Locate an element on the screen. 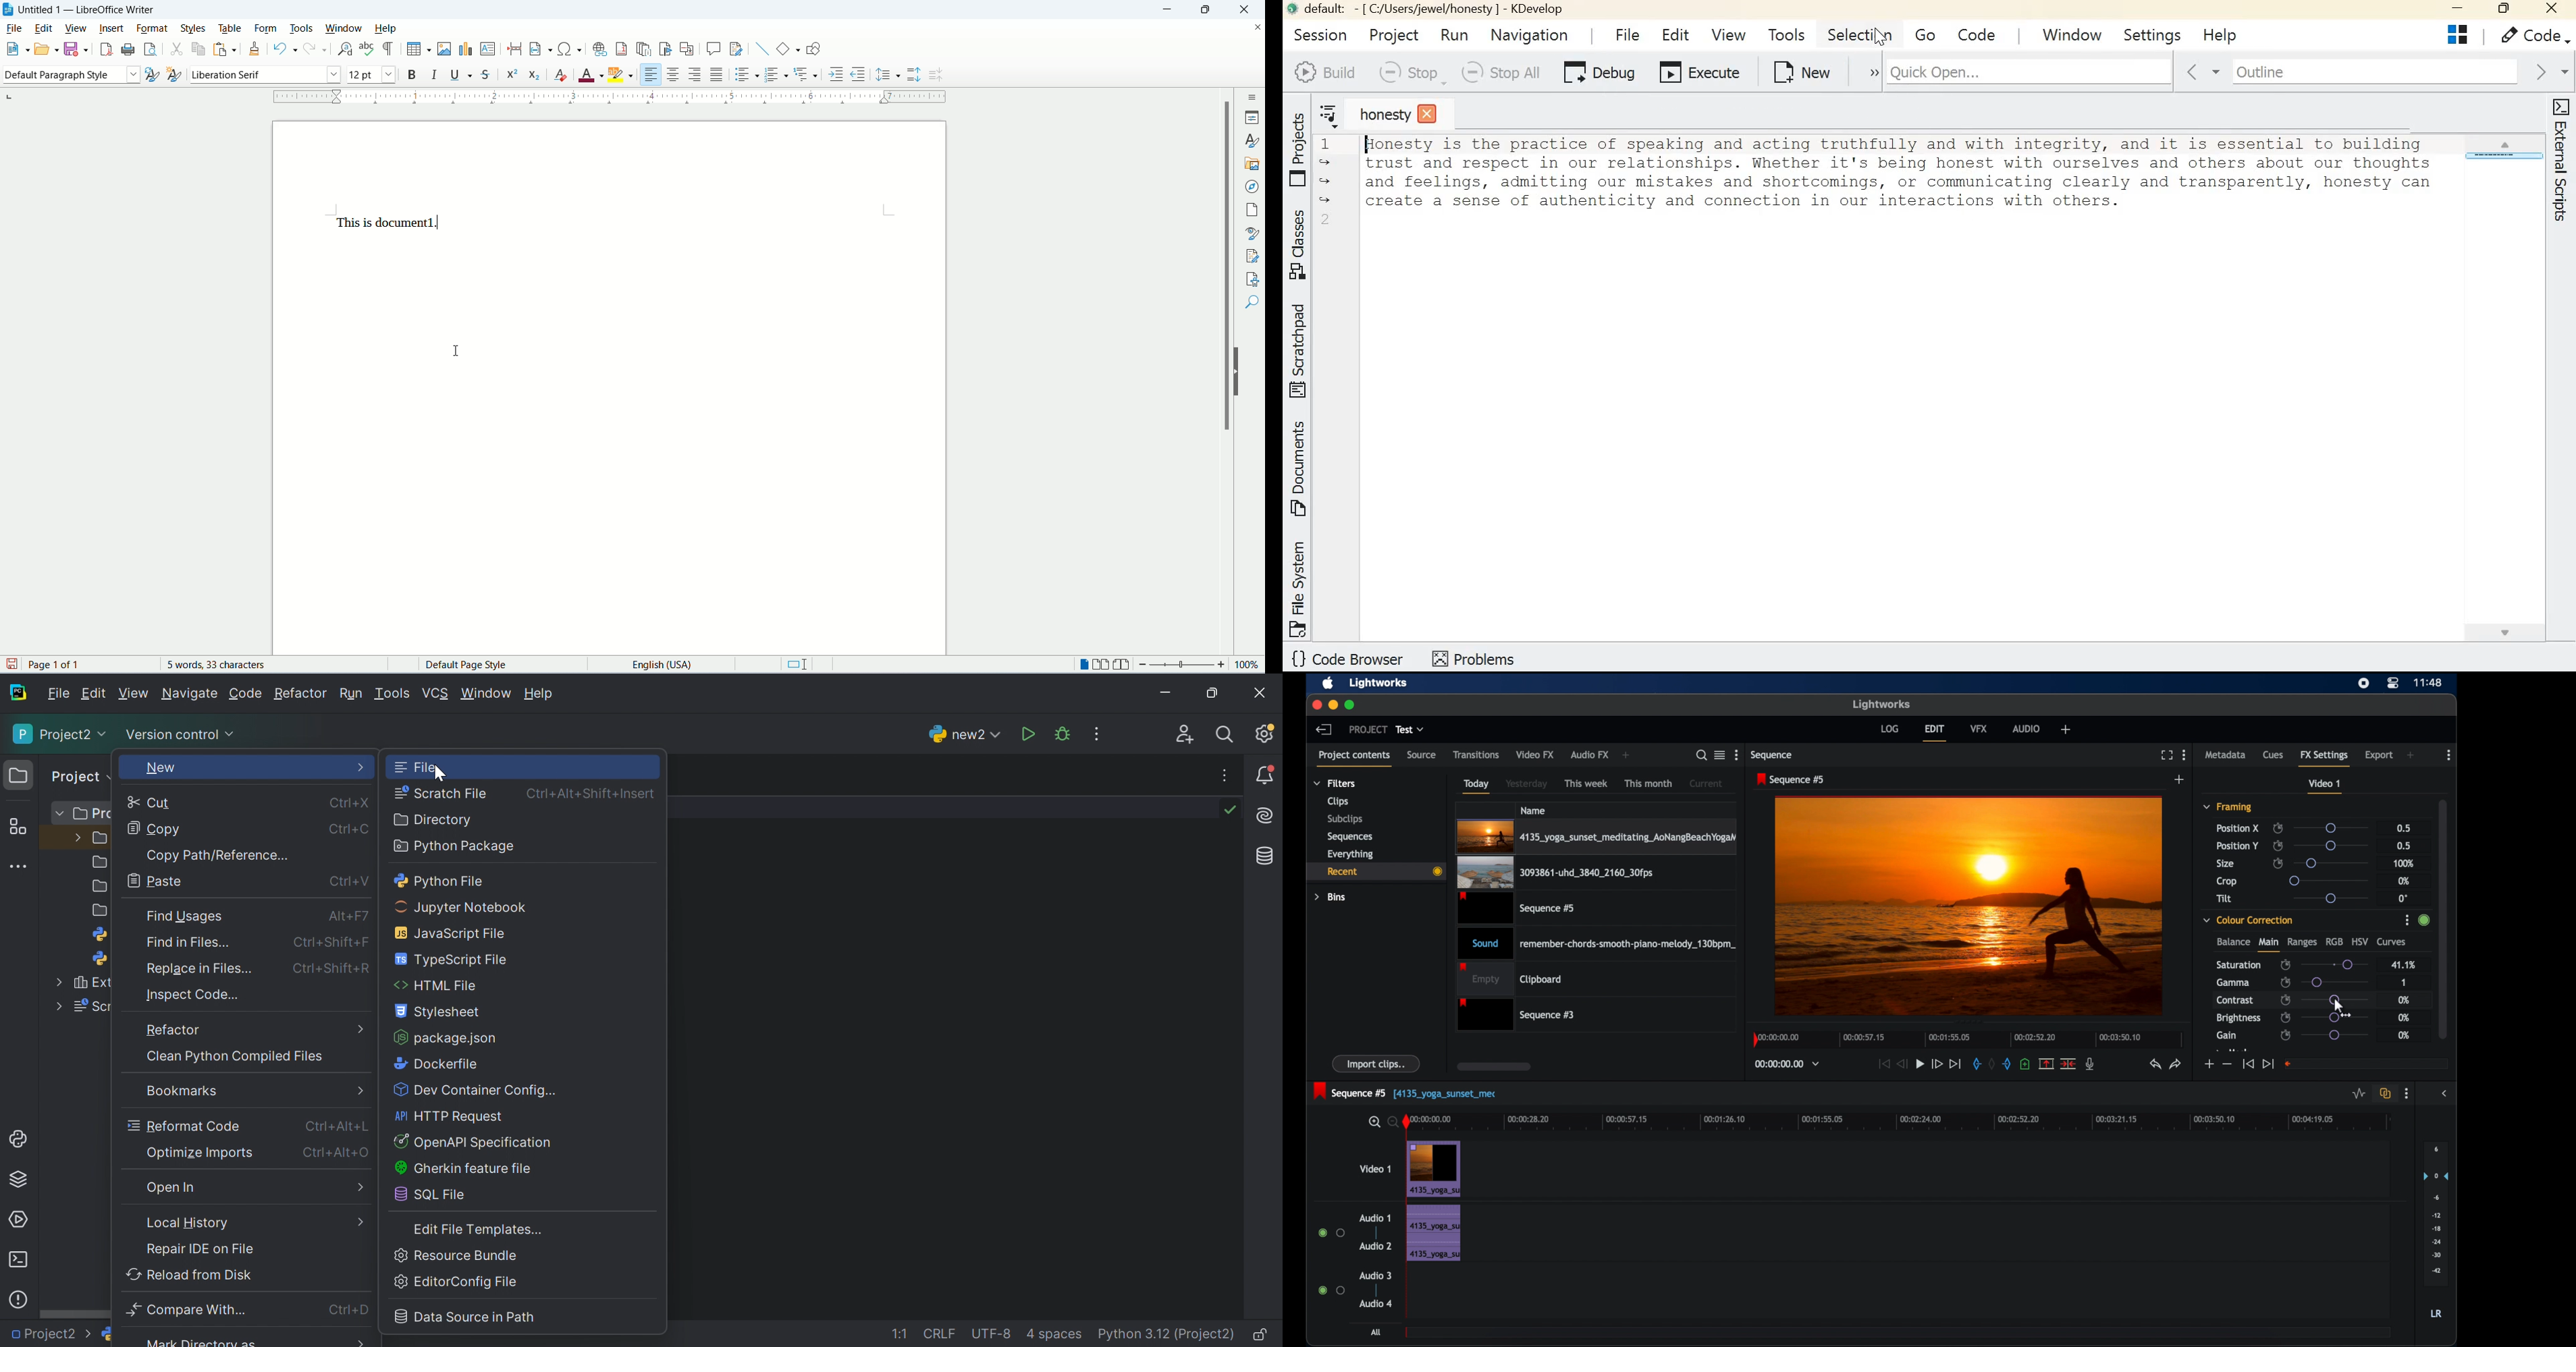 This screenshot has width=2576, height=1372. HTML file is located at coordinates (437, 987).